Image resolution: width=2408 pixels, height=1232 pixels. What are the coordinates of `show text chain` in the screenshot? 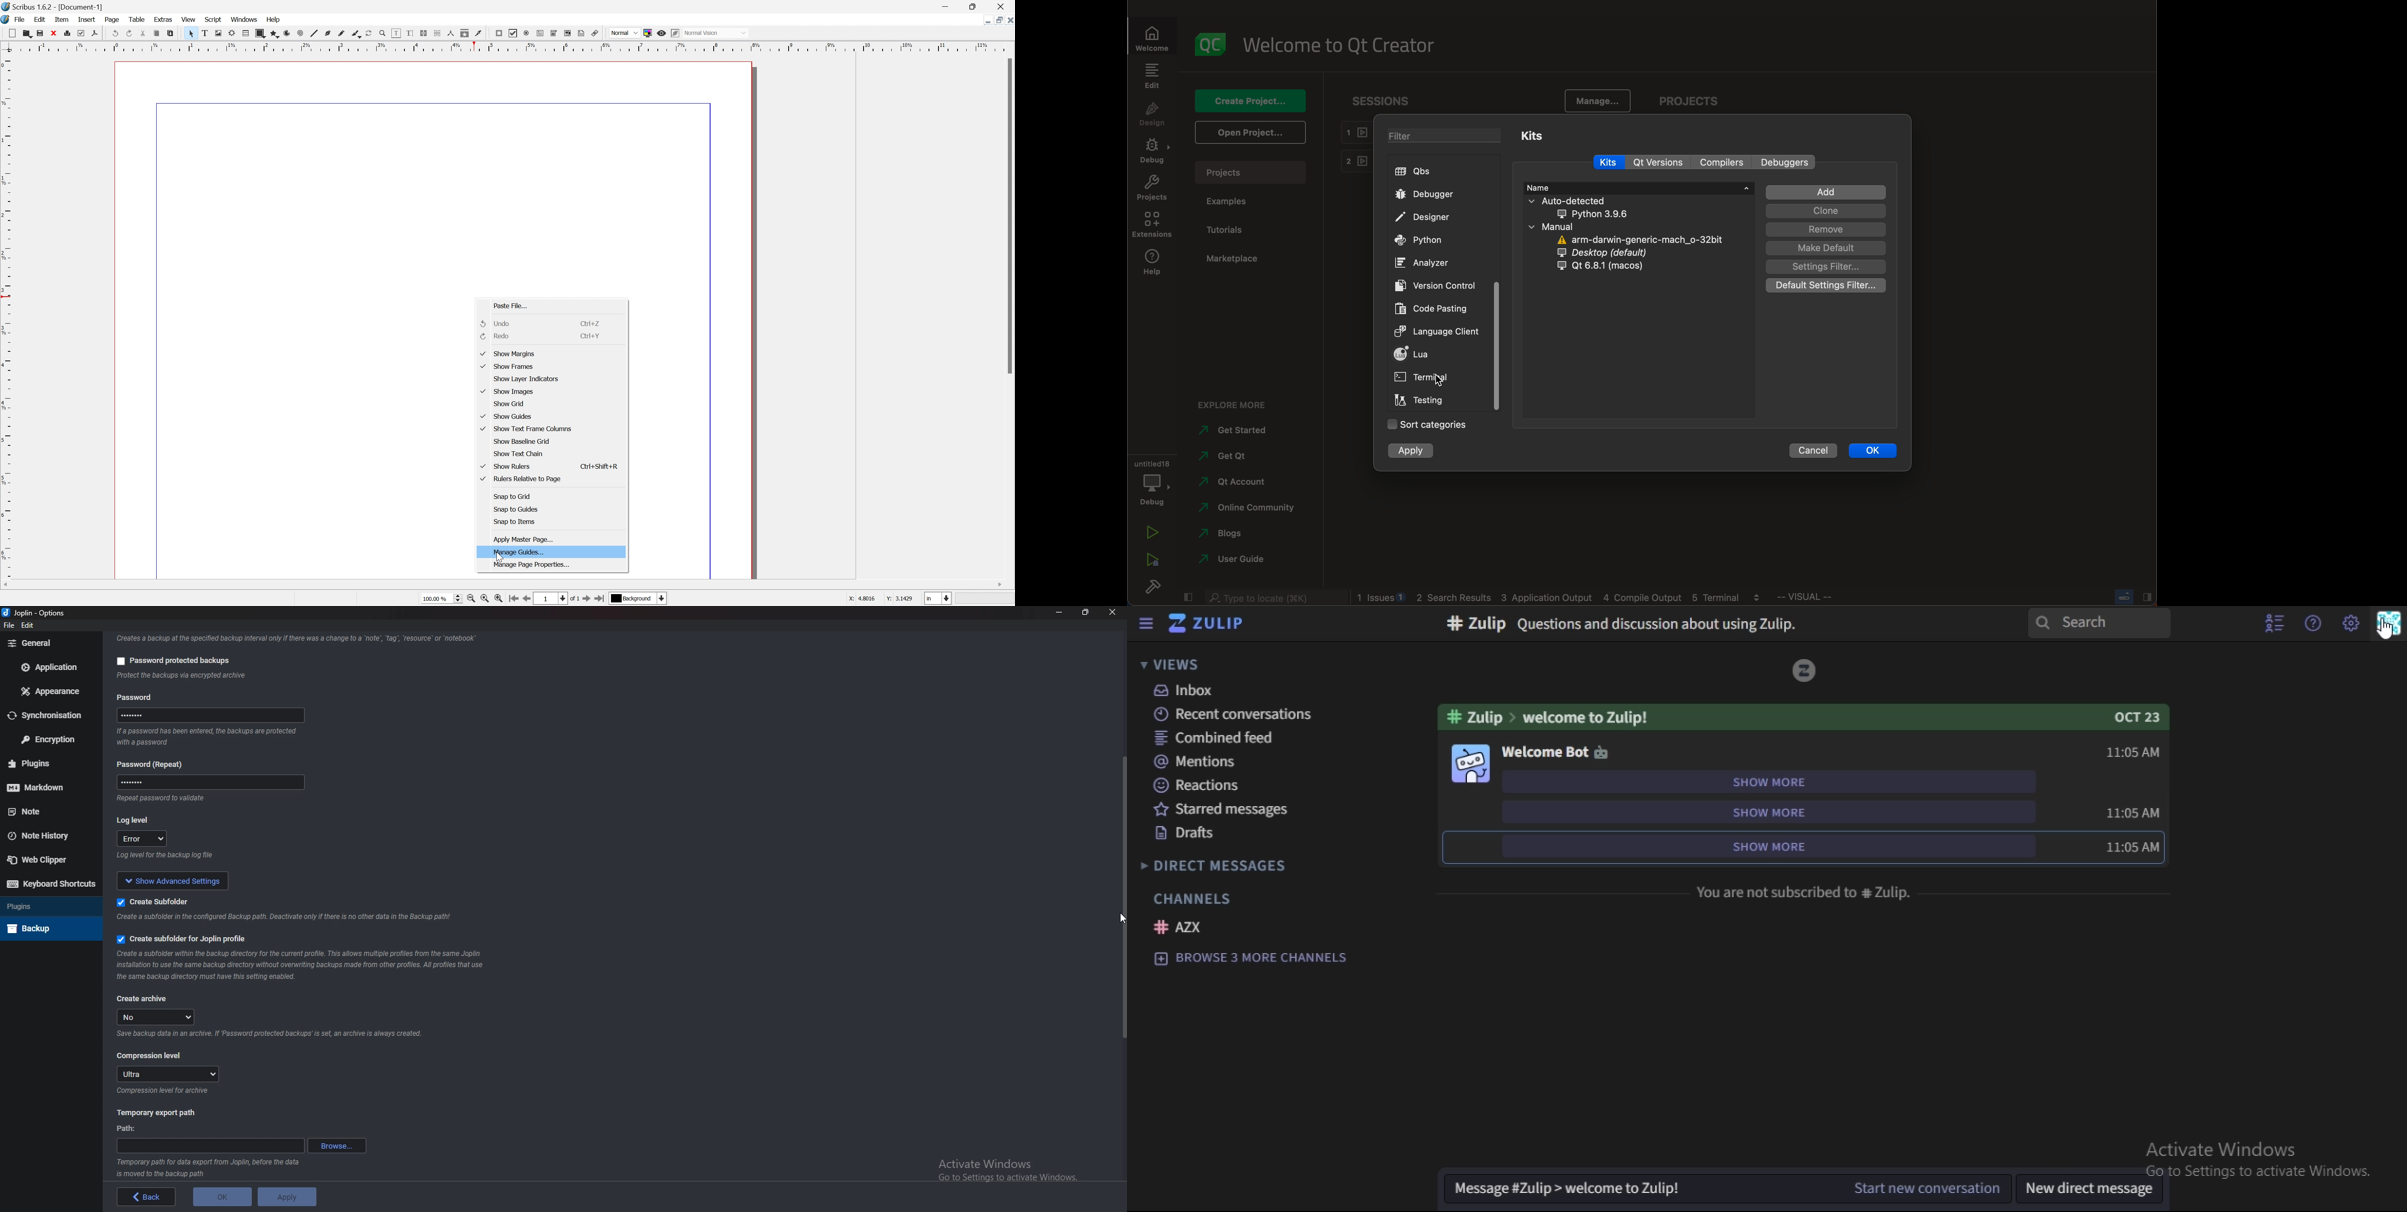 It's located at (518, 453).